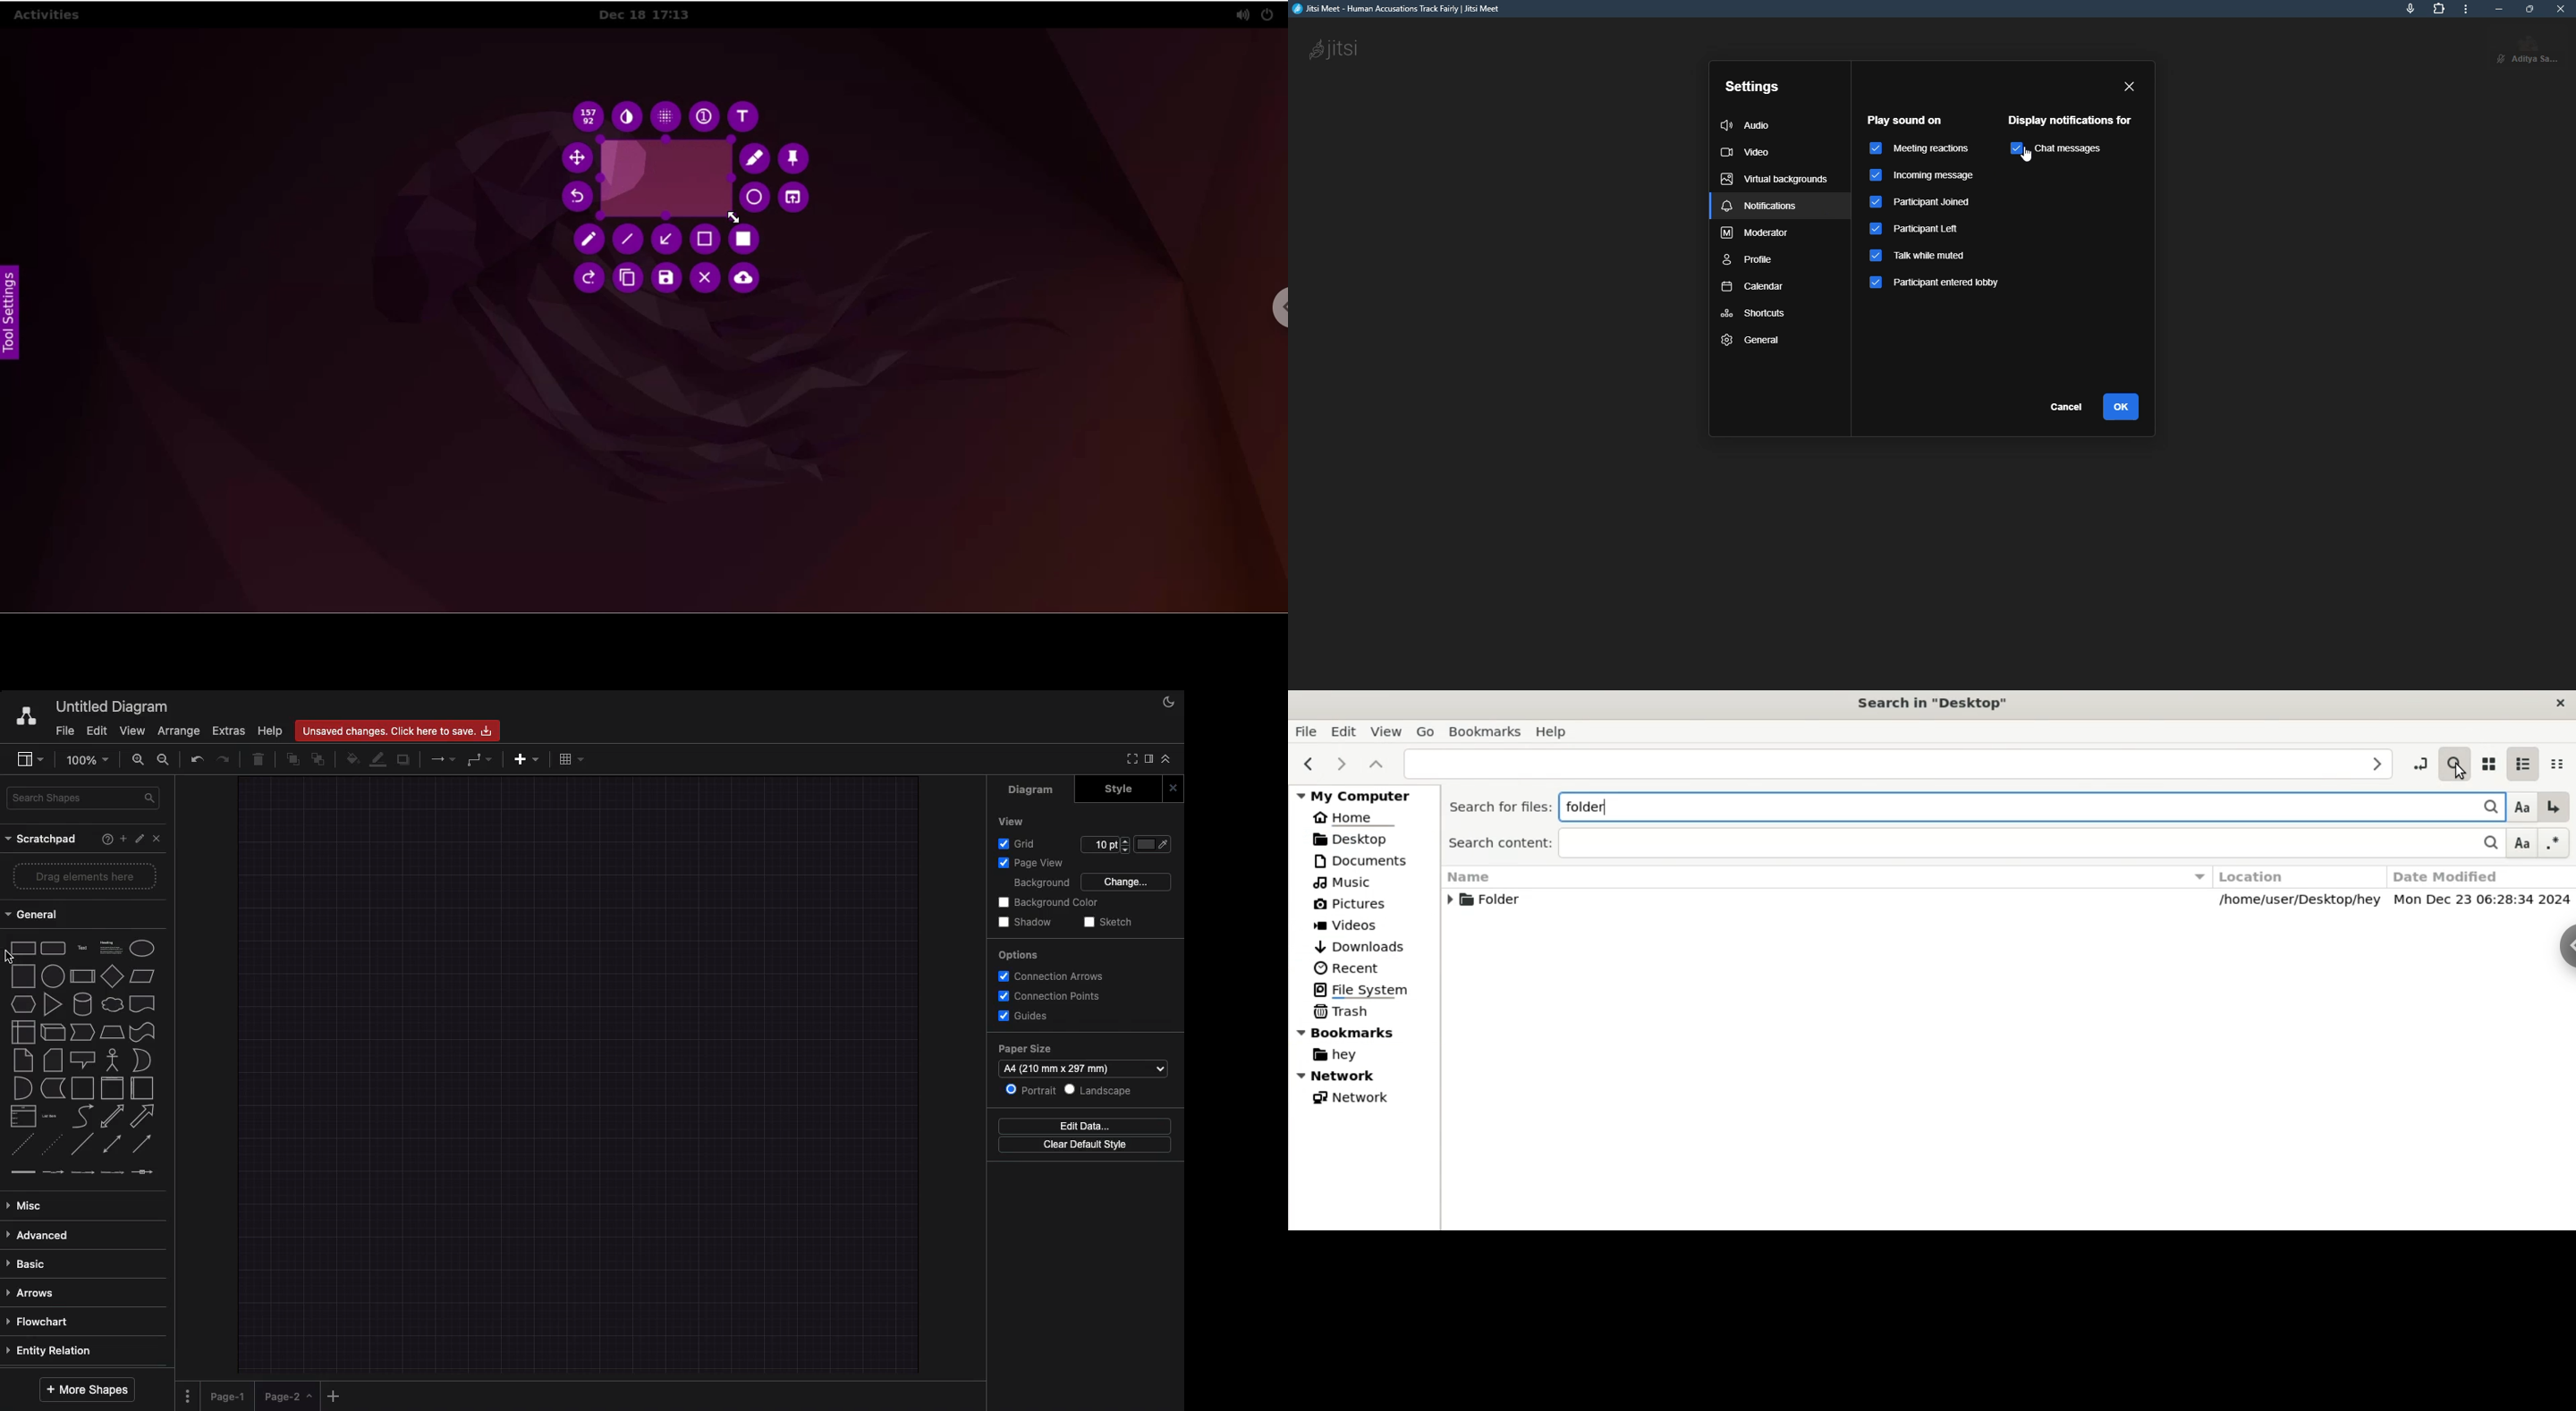 The height and width of the screenshot is (1428, 2576). Describe the element at coordinates (180, 732) in the screenshot. I see `Arrange` at that location.